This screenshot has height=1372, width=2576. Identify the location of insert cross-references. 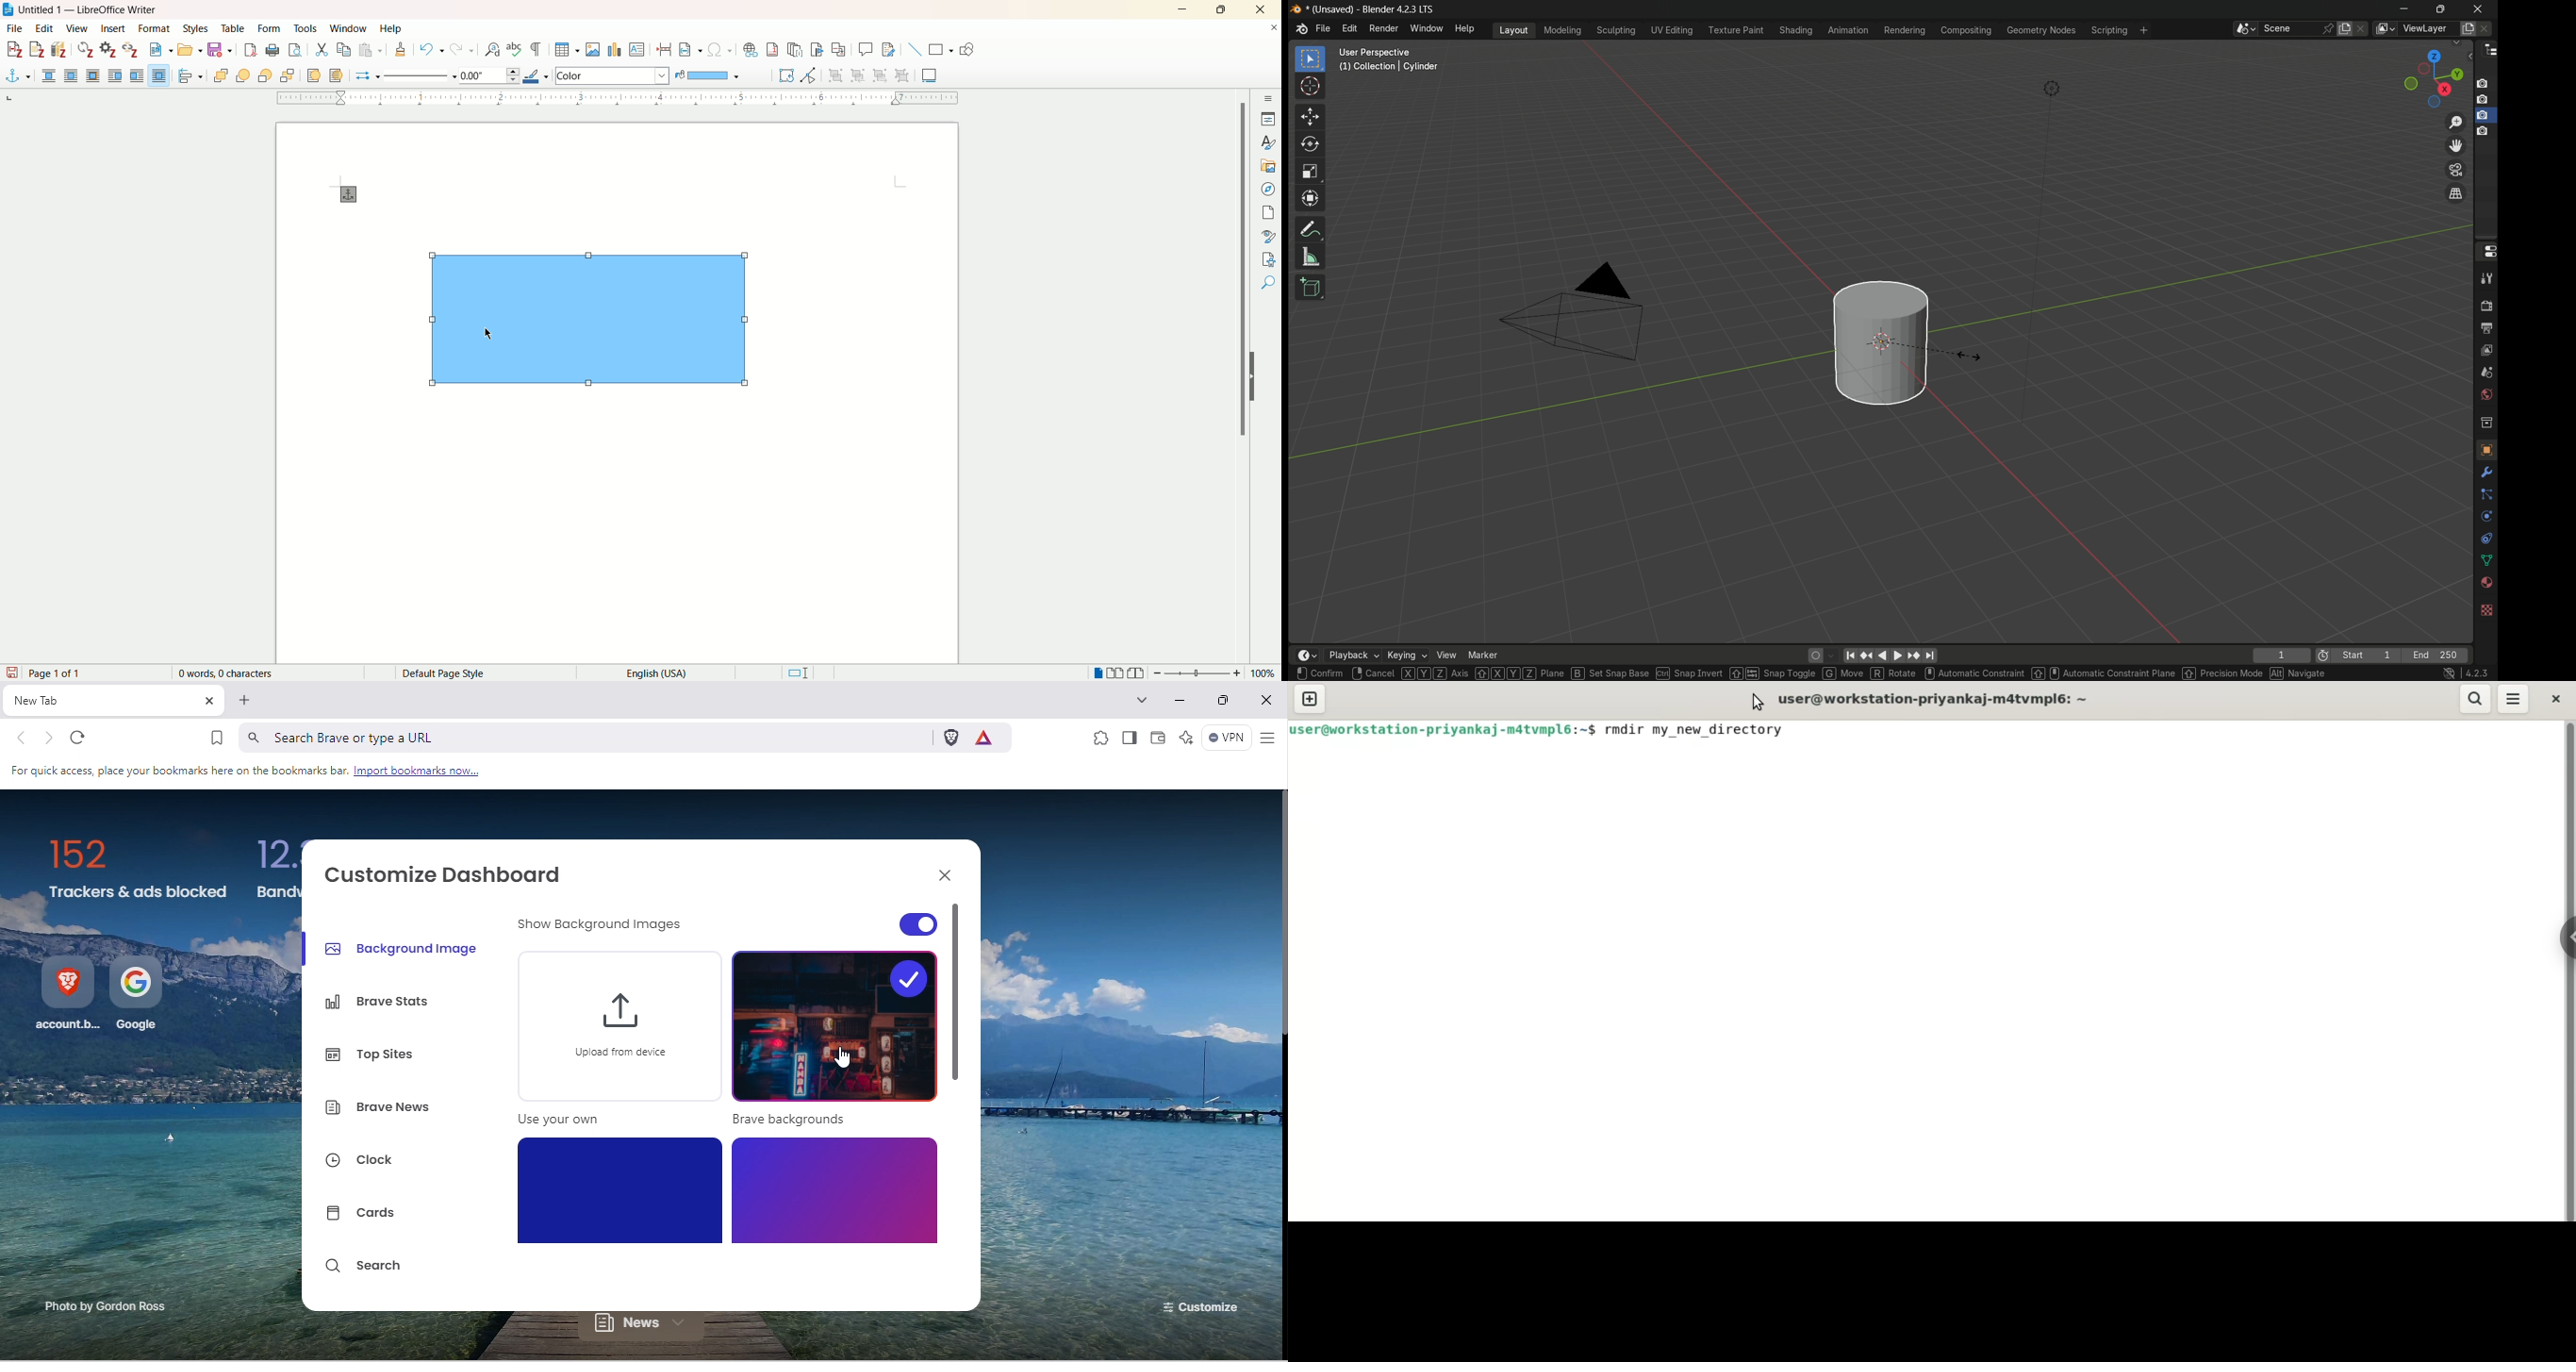
(840, 49).